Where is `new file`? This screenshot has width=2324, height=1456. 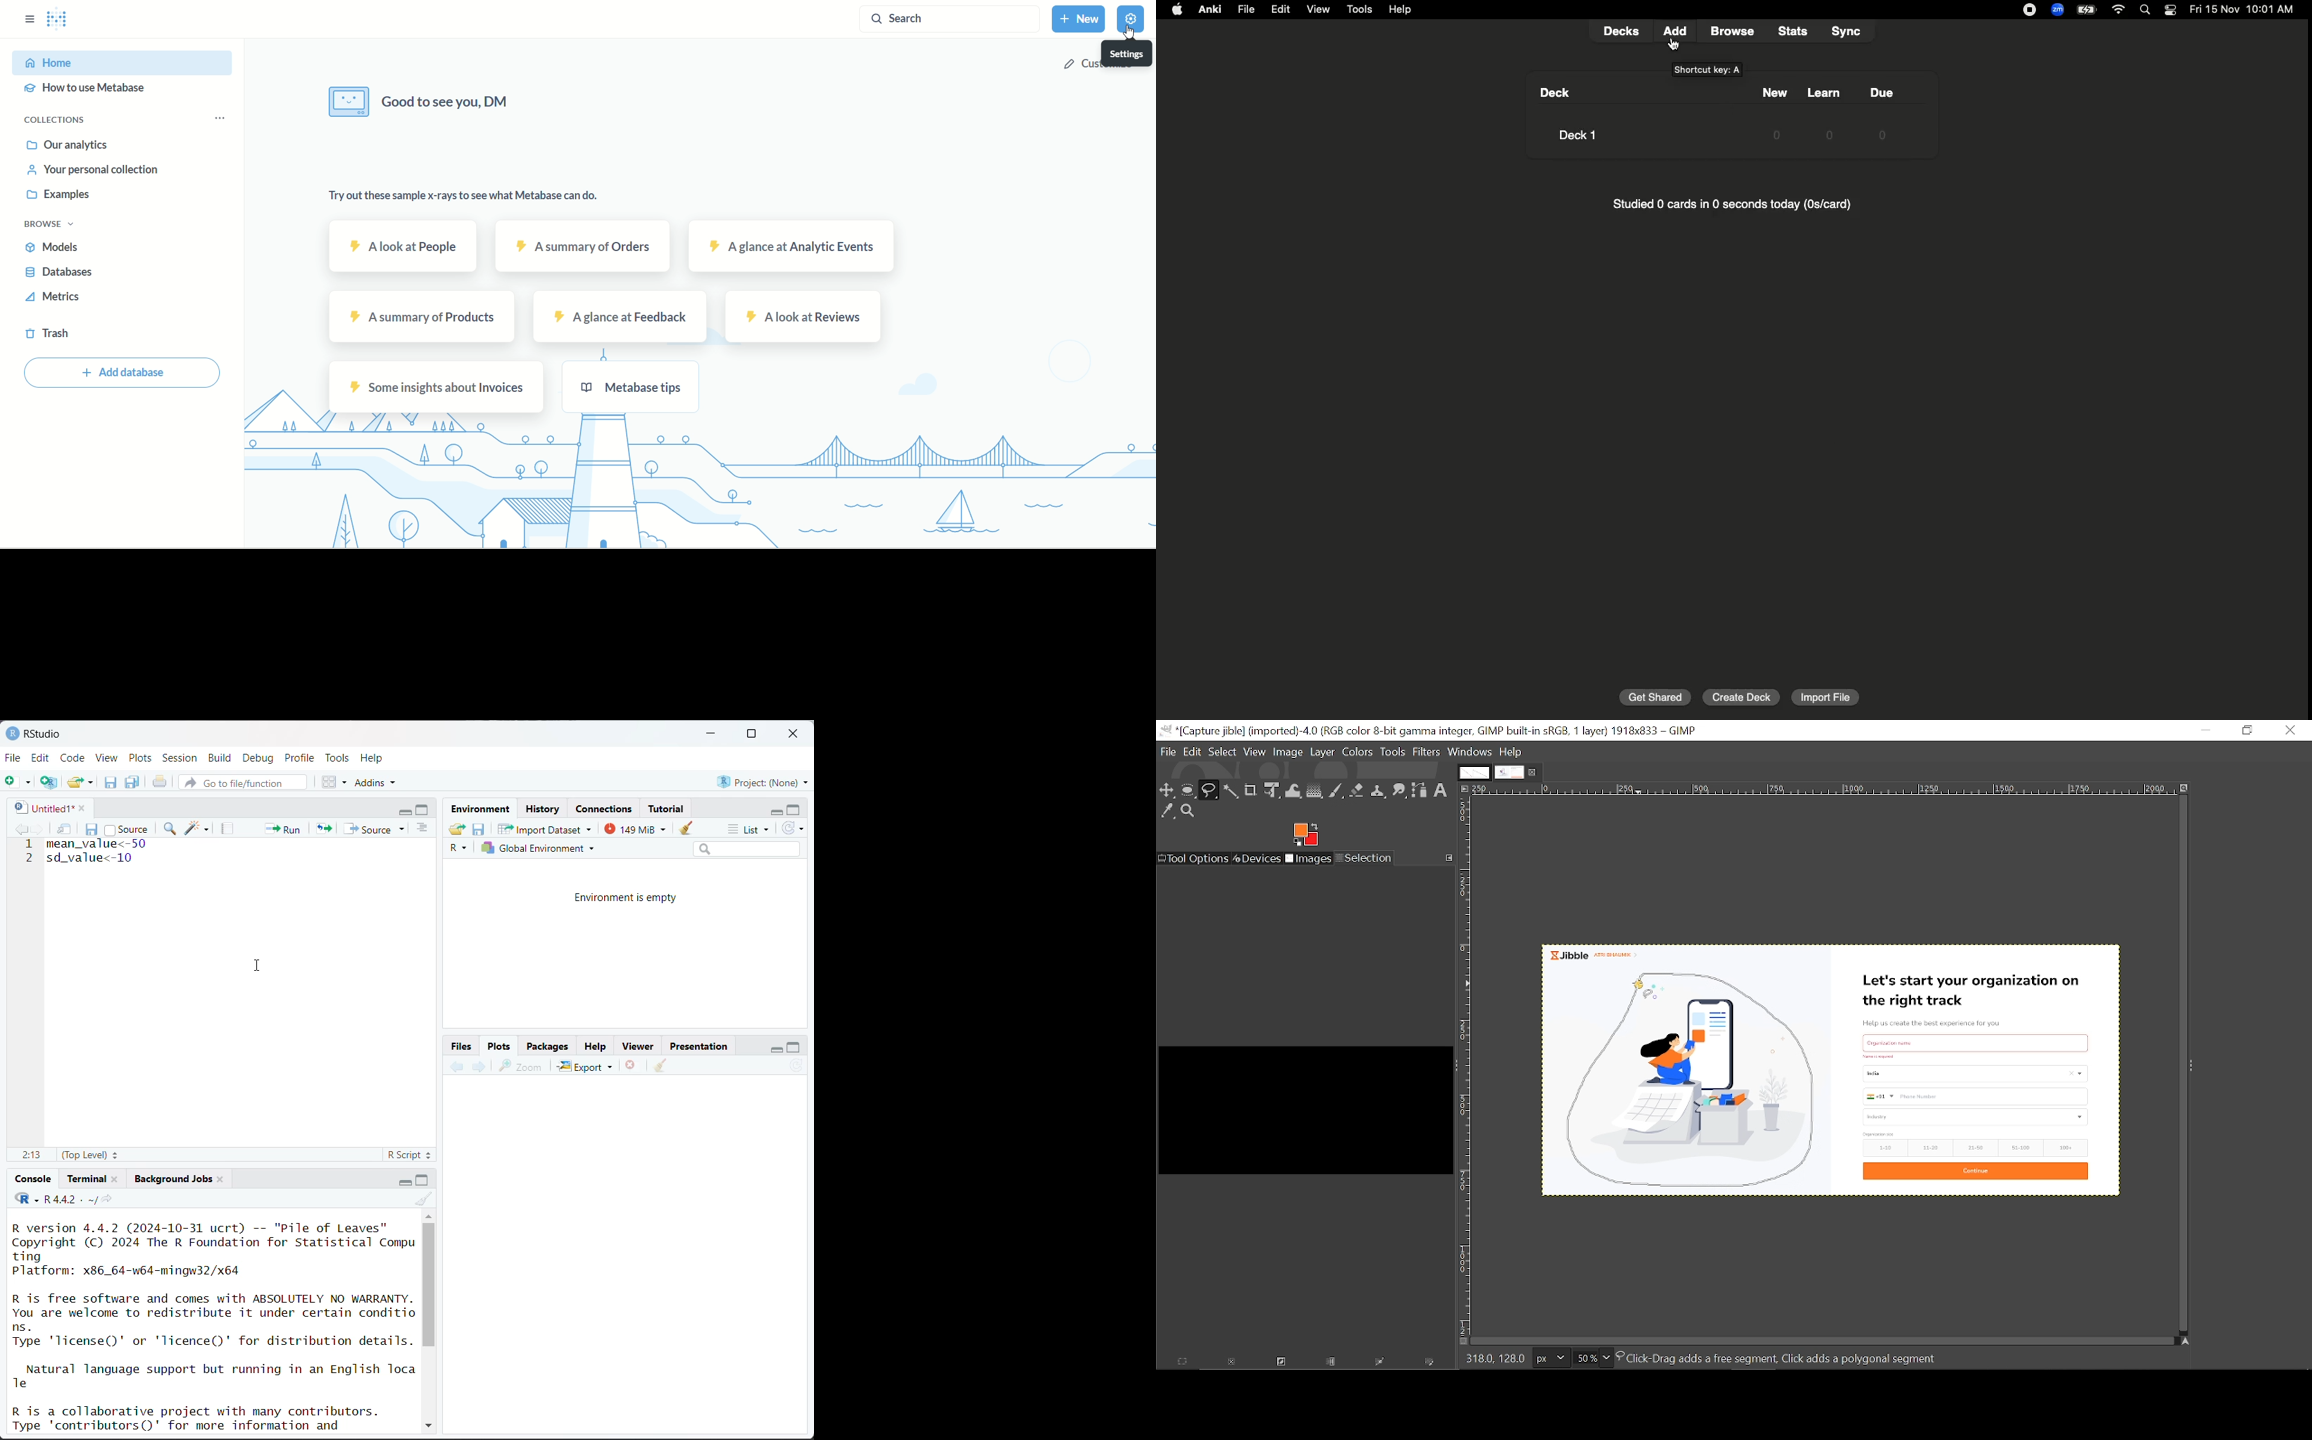
new file is located at coordinates (18, 782).